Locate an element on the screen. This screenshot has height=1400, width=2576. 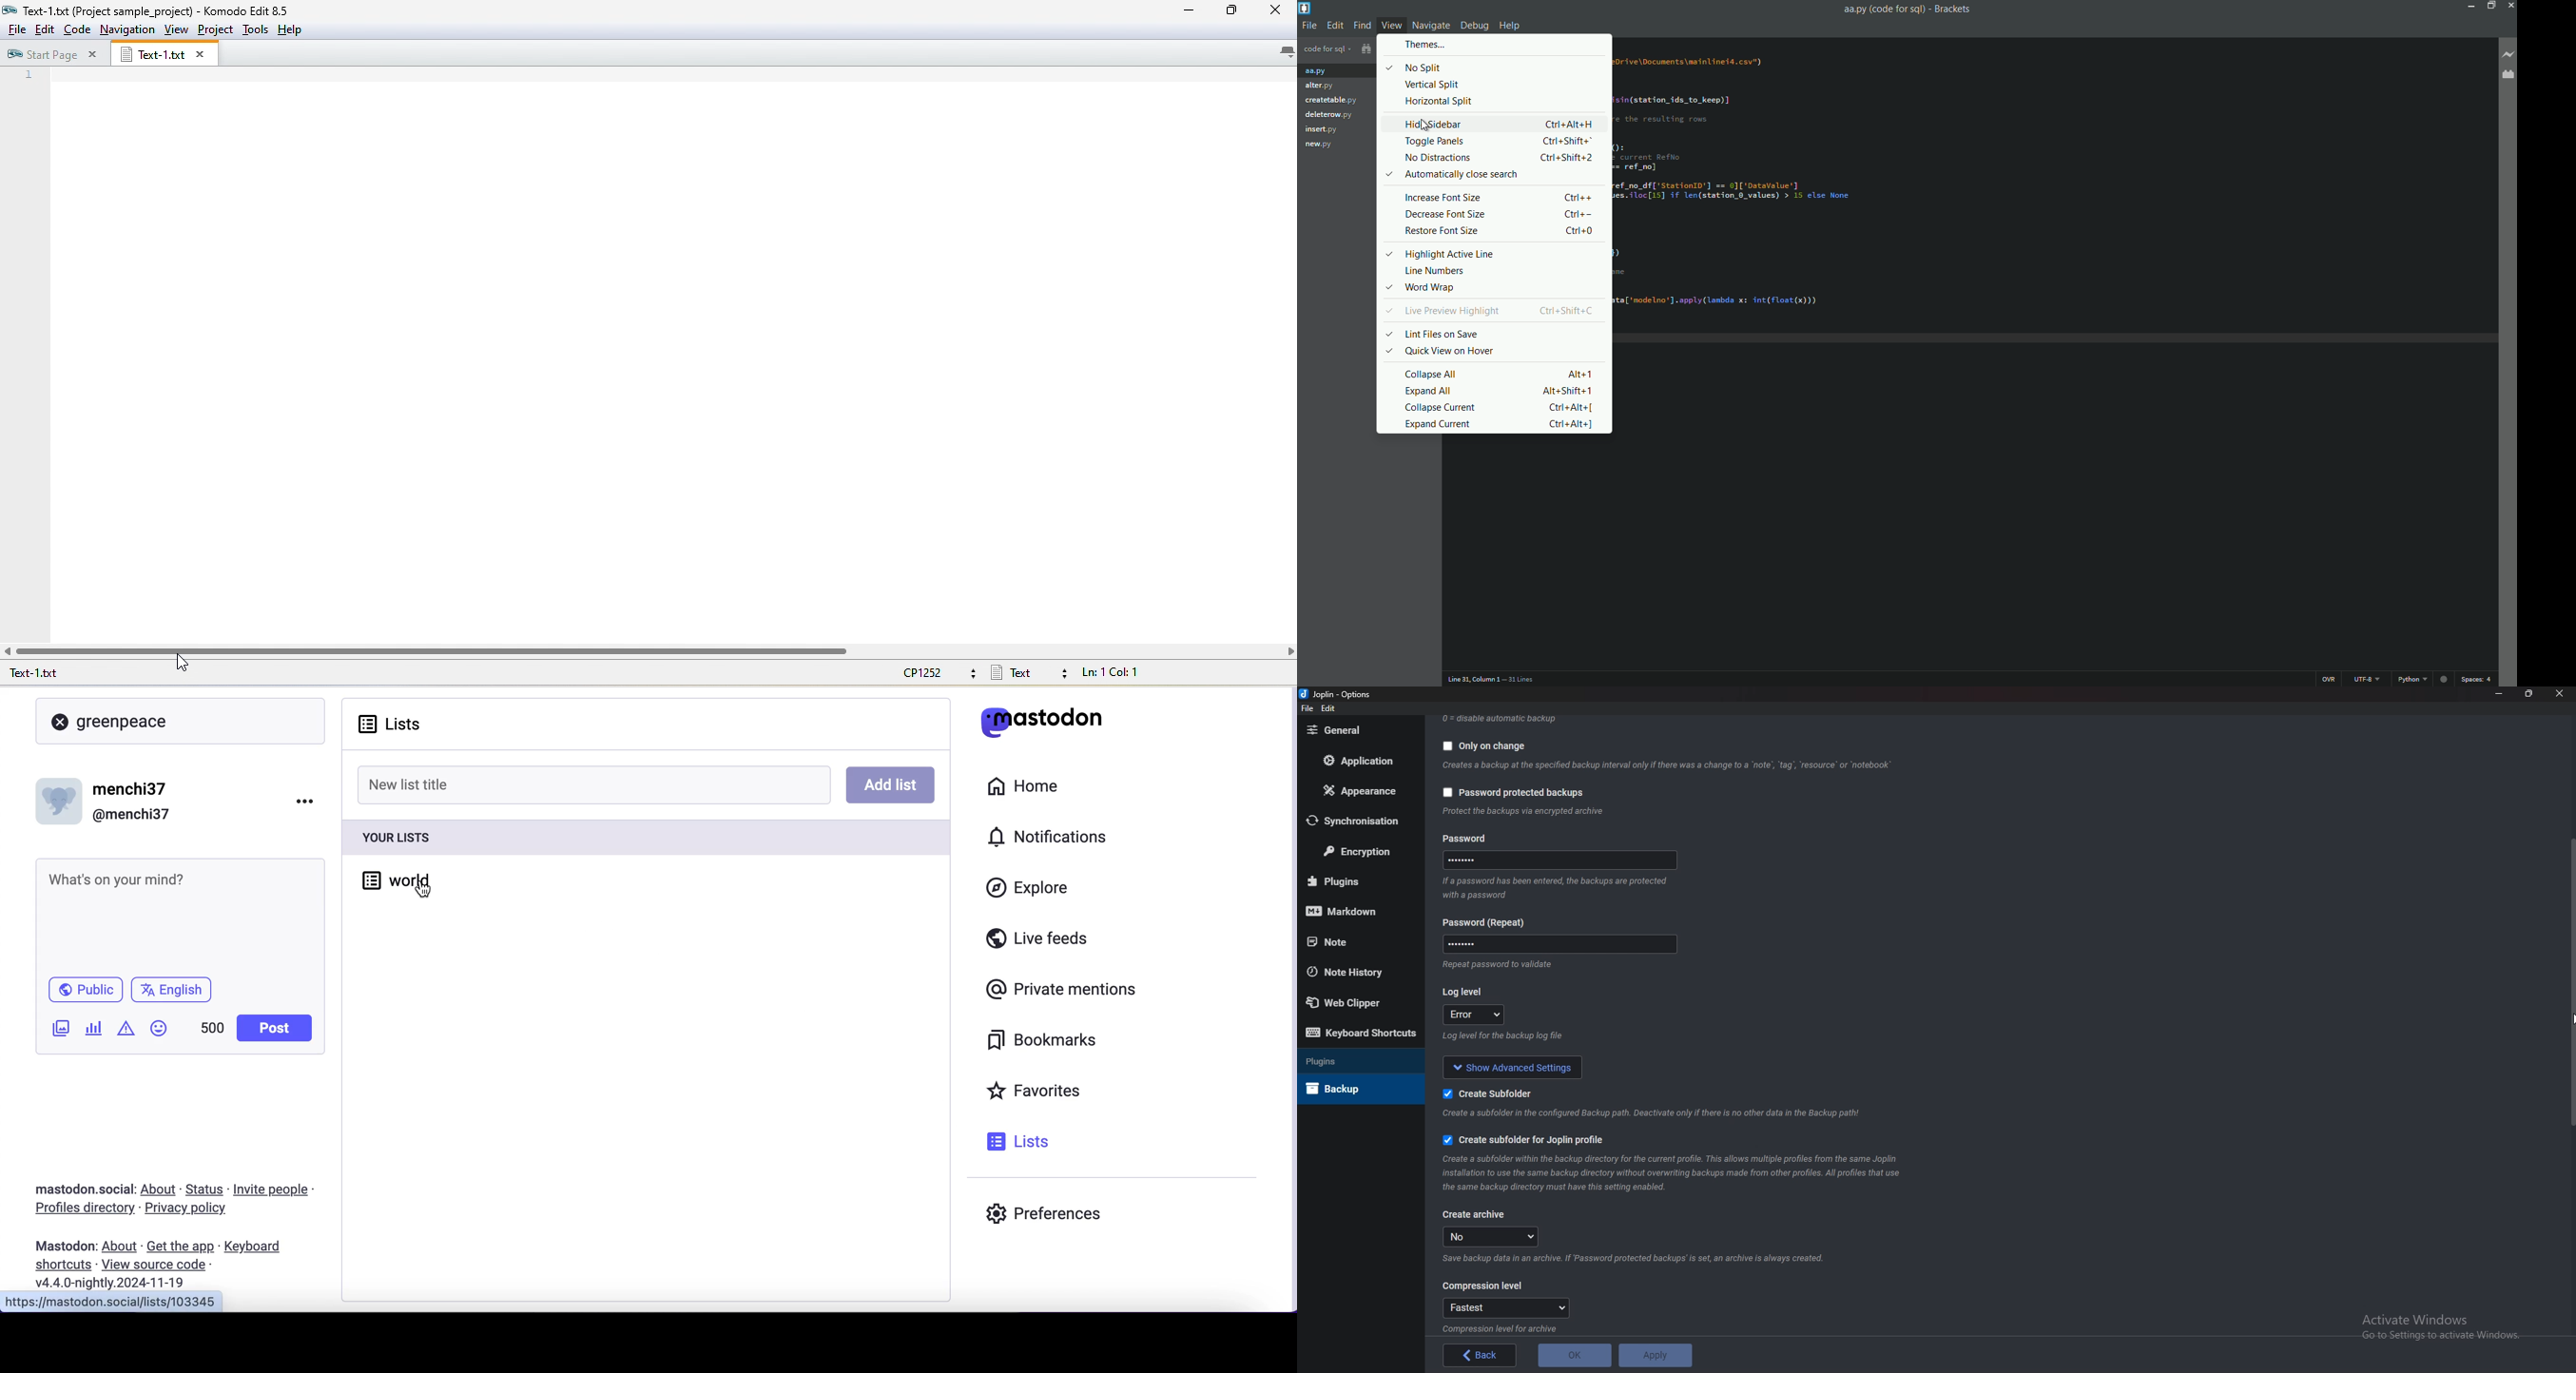
o K is located at coordinates (1576, 1356).